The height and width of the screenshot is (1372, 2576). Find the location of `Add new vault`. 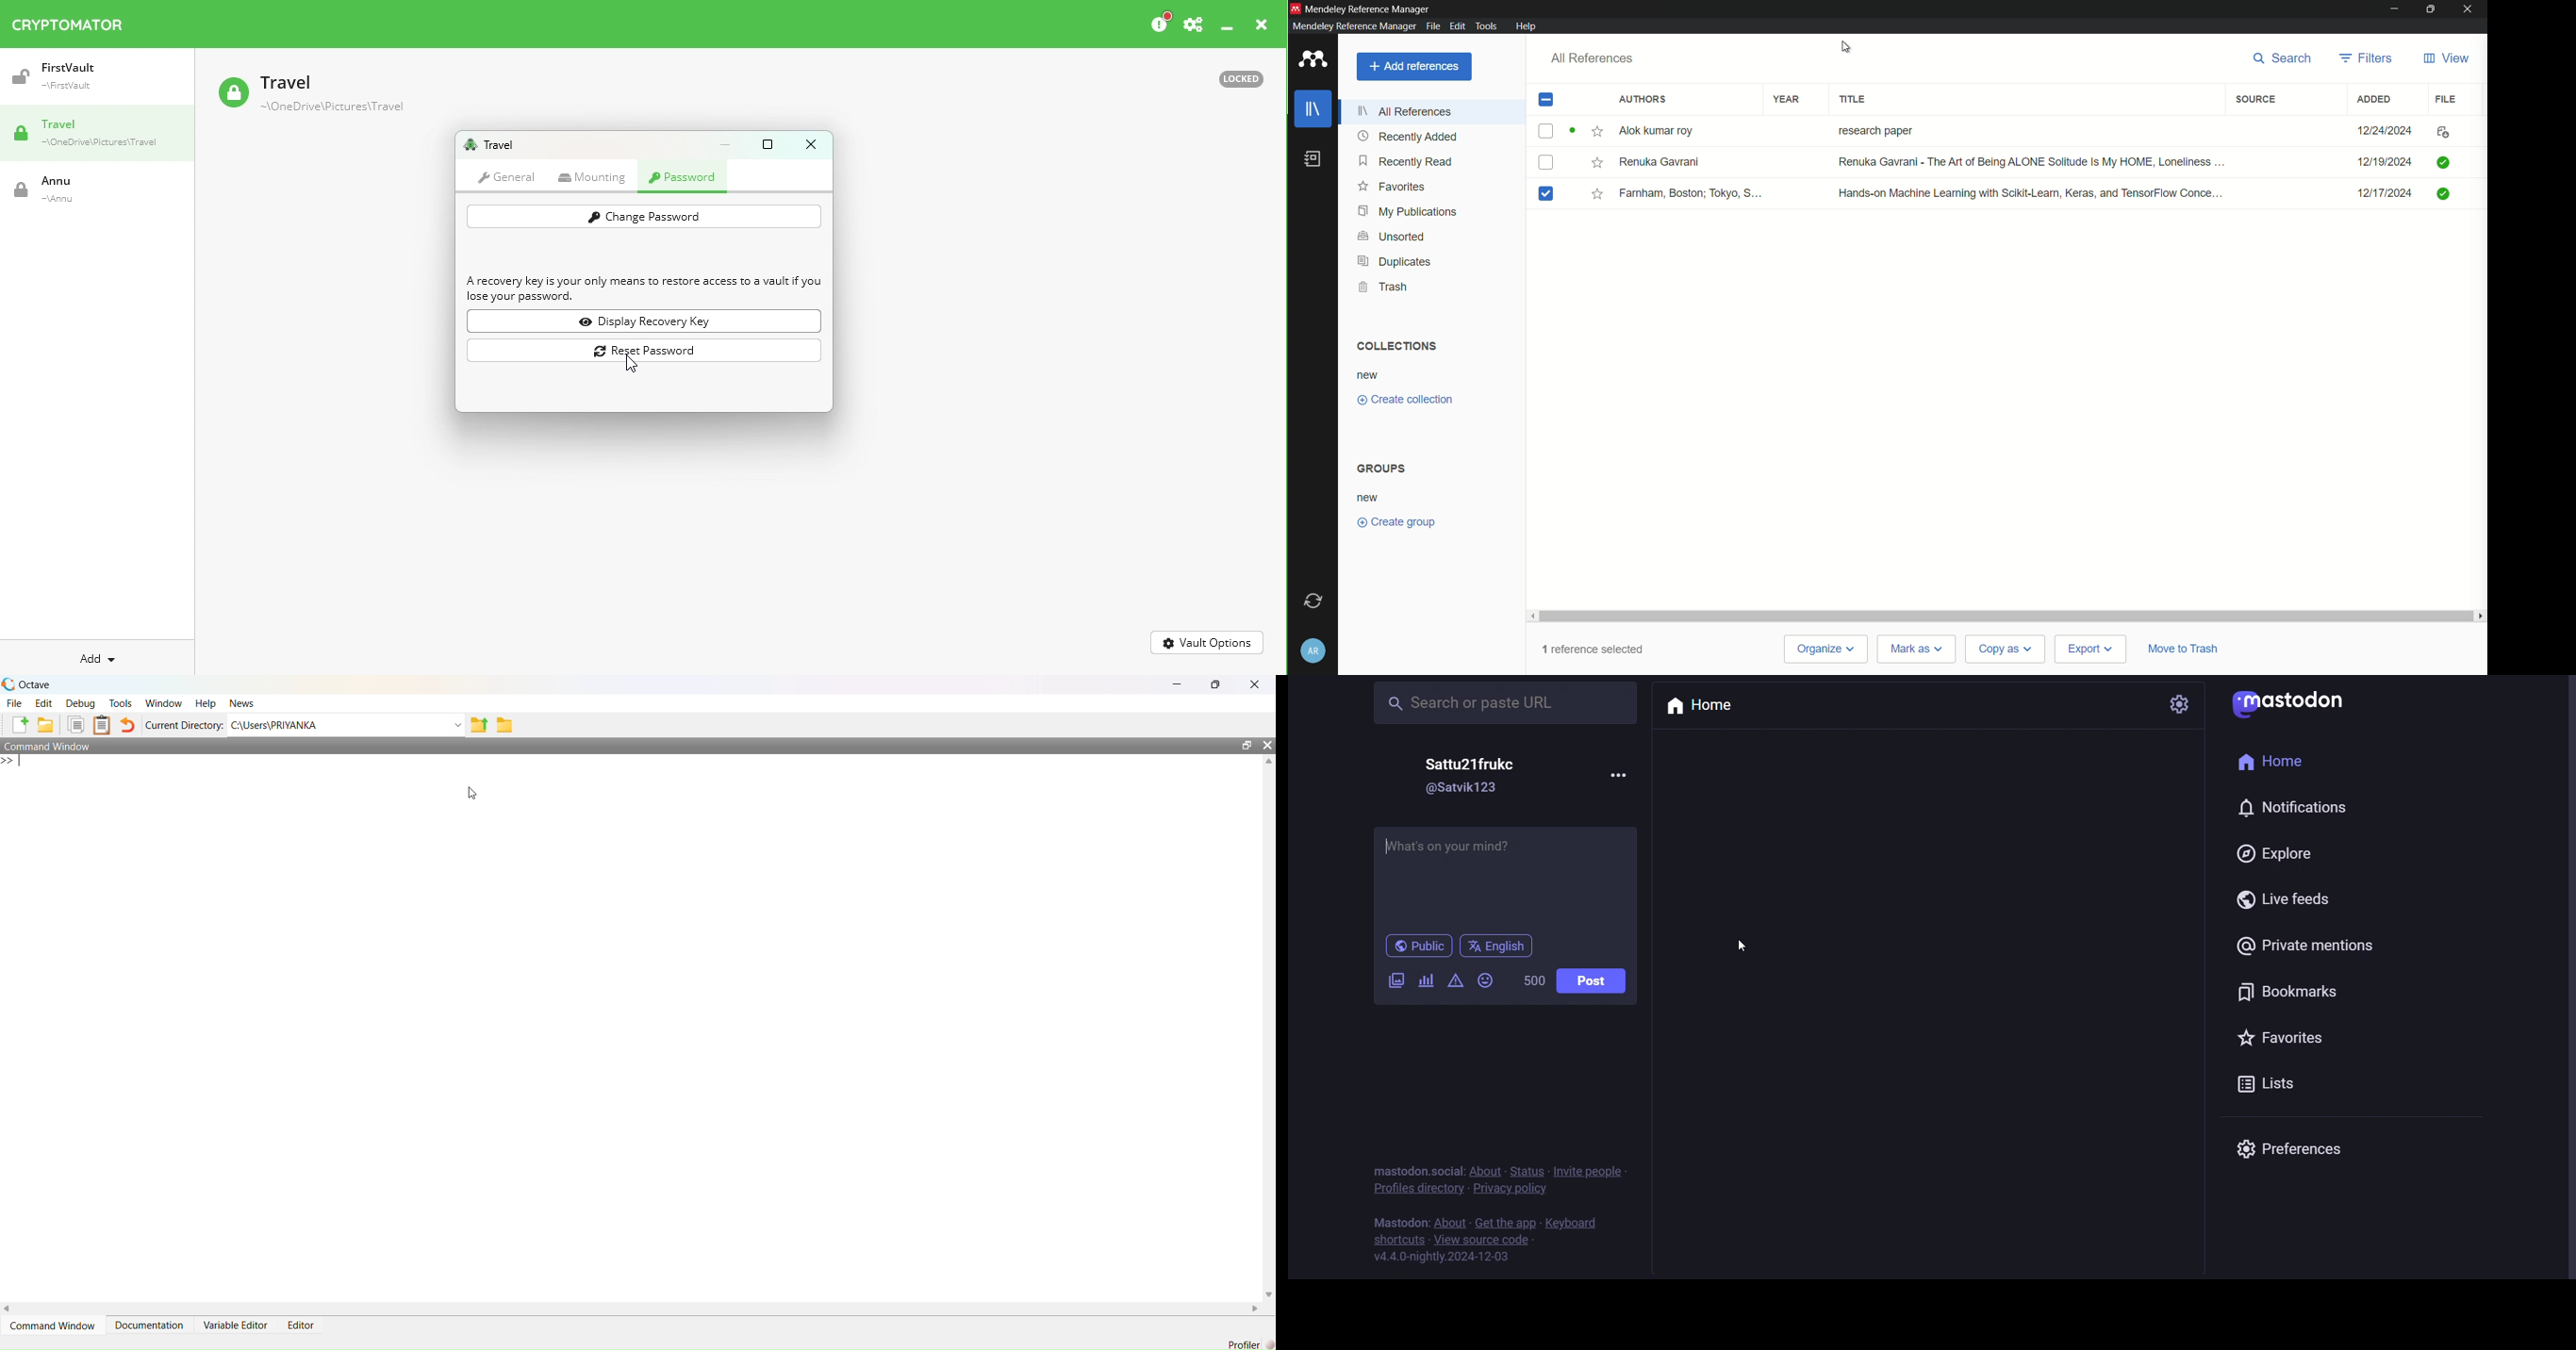

Add new vault is located at coordinates (98, 656).